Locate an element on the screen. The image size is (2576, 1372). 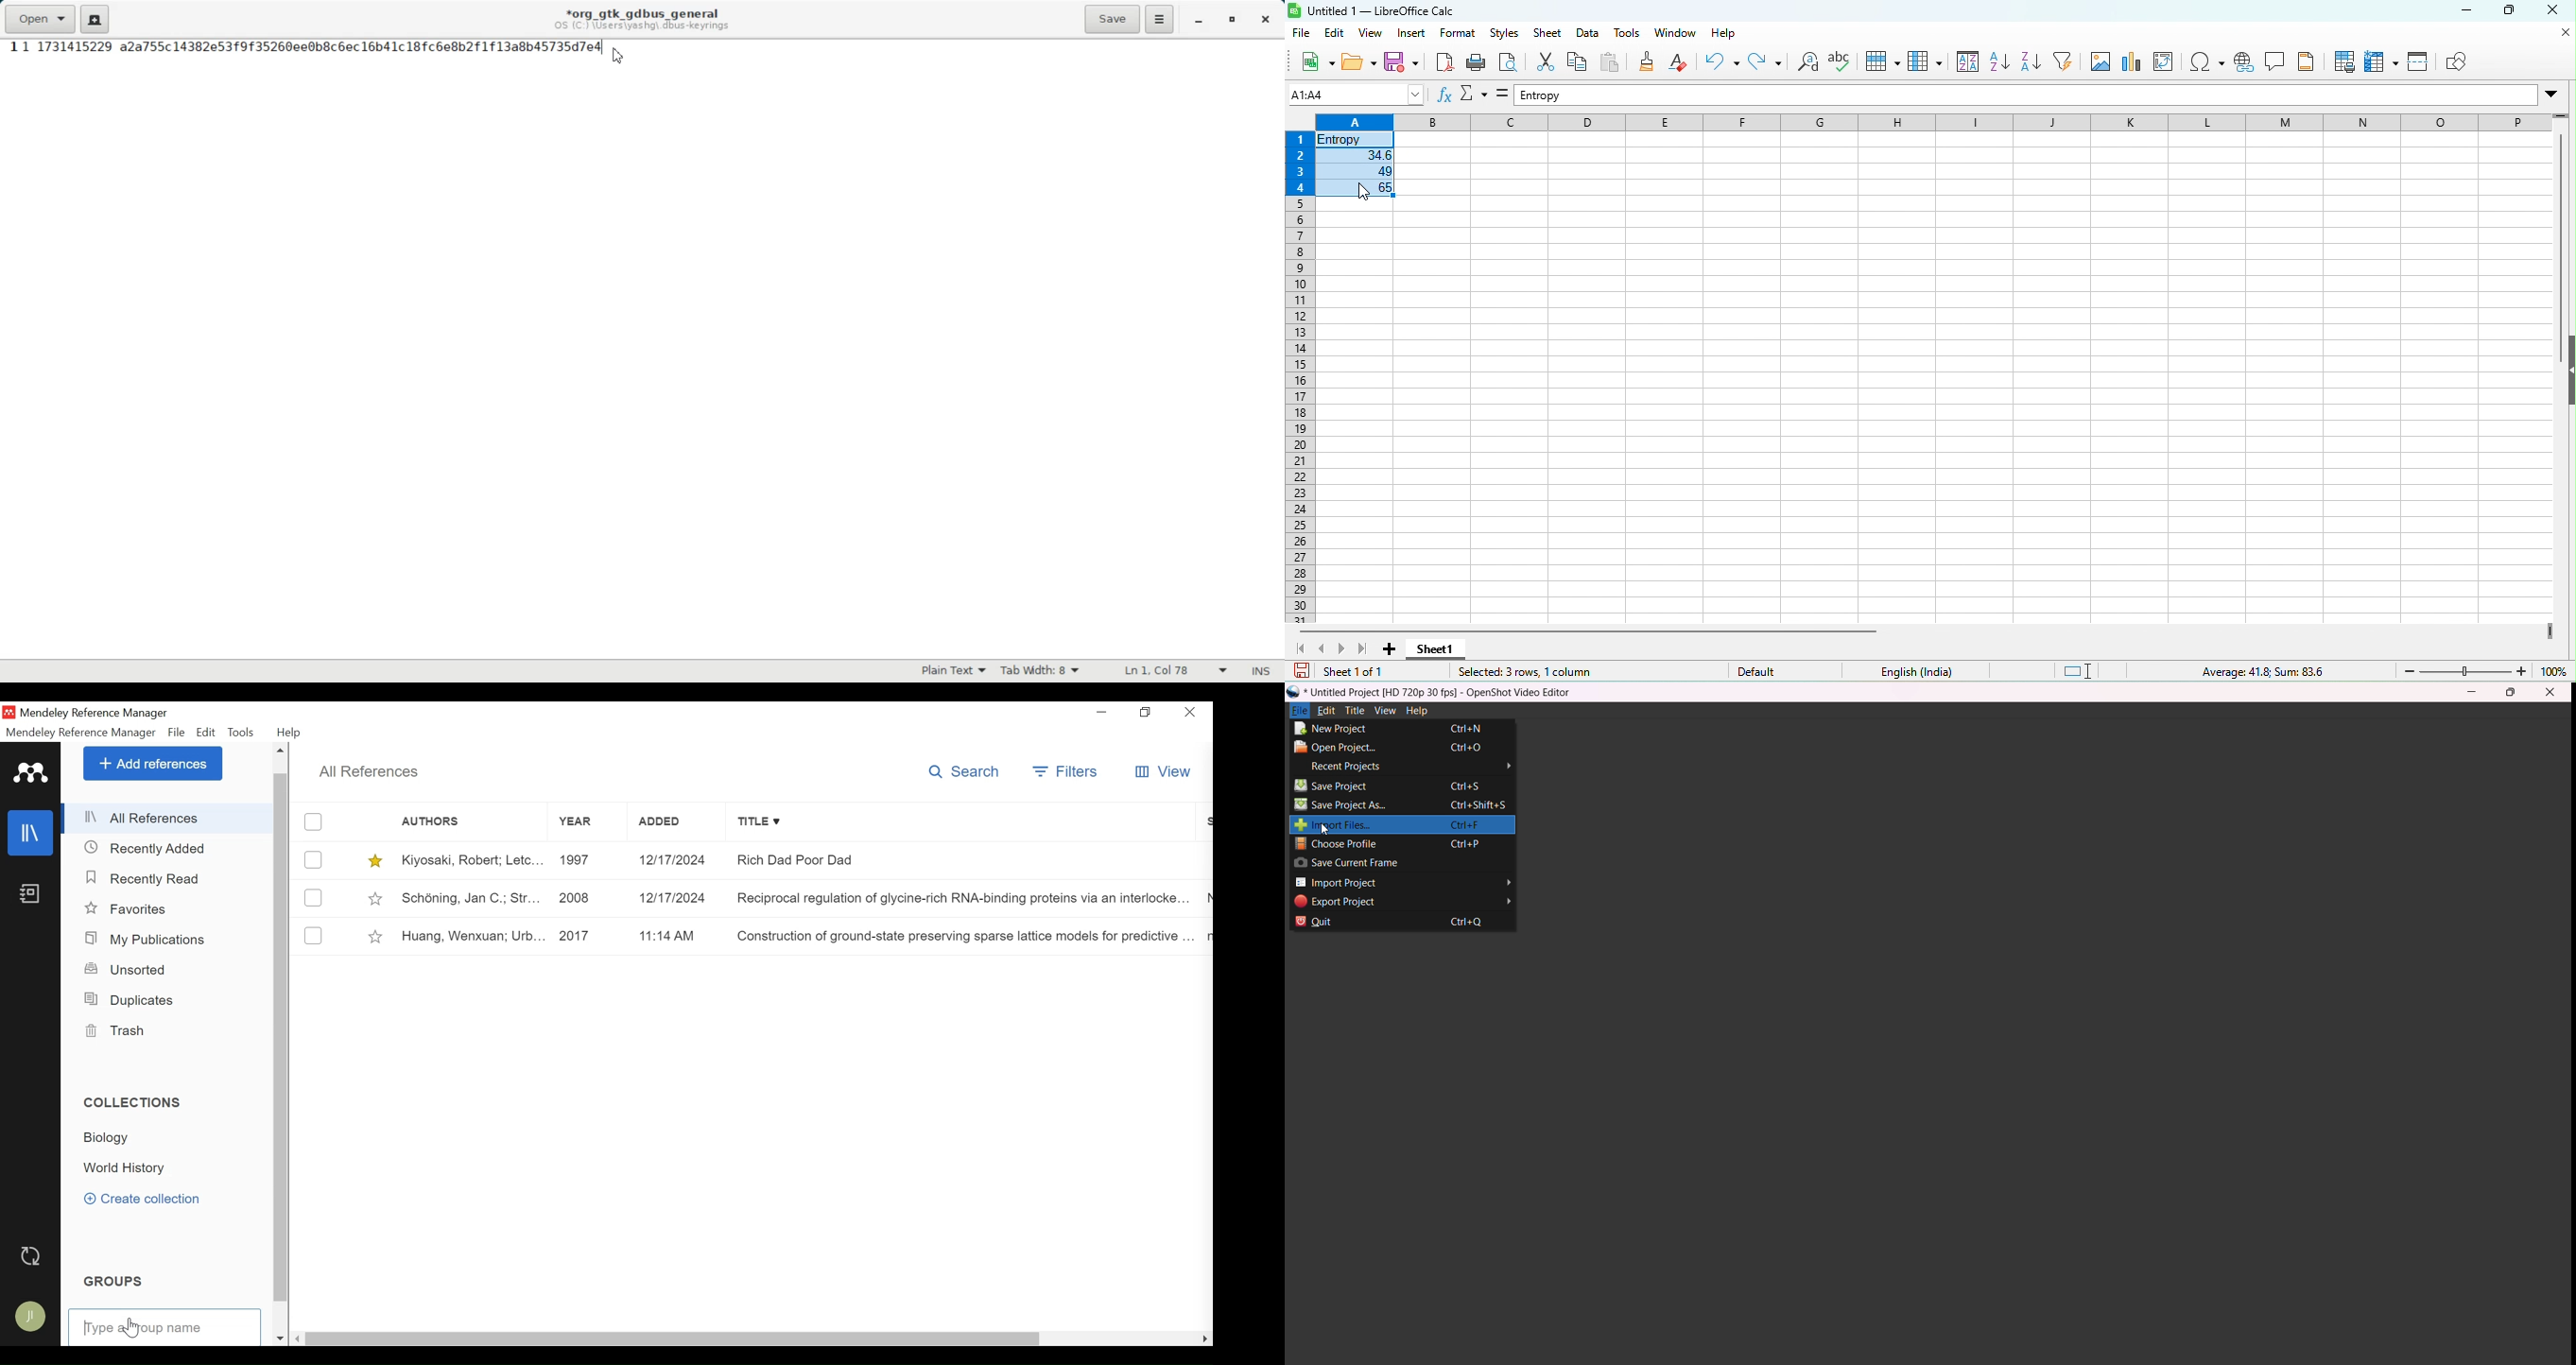
Tab width is located at coordinates (1041, 671).